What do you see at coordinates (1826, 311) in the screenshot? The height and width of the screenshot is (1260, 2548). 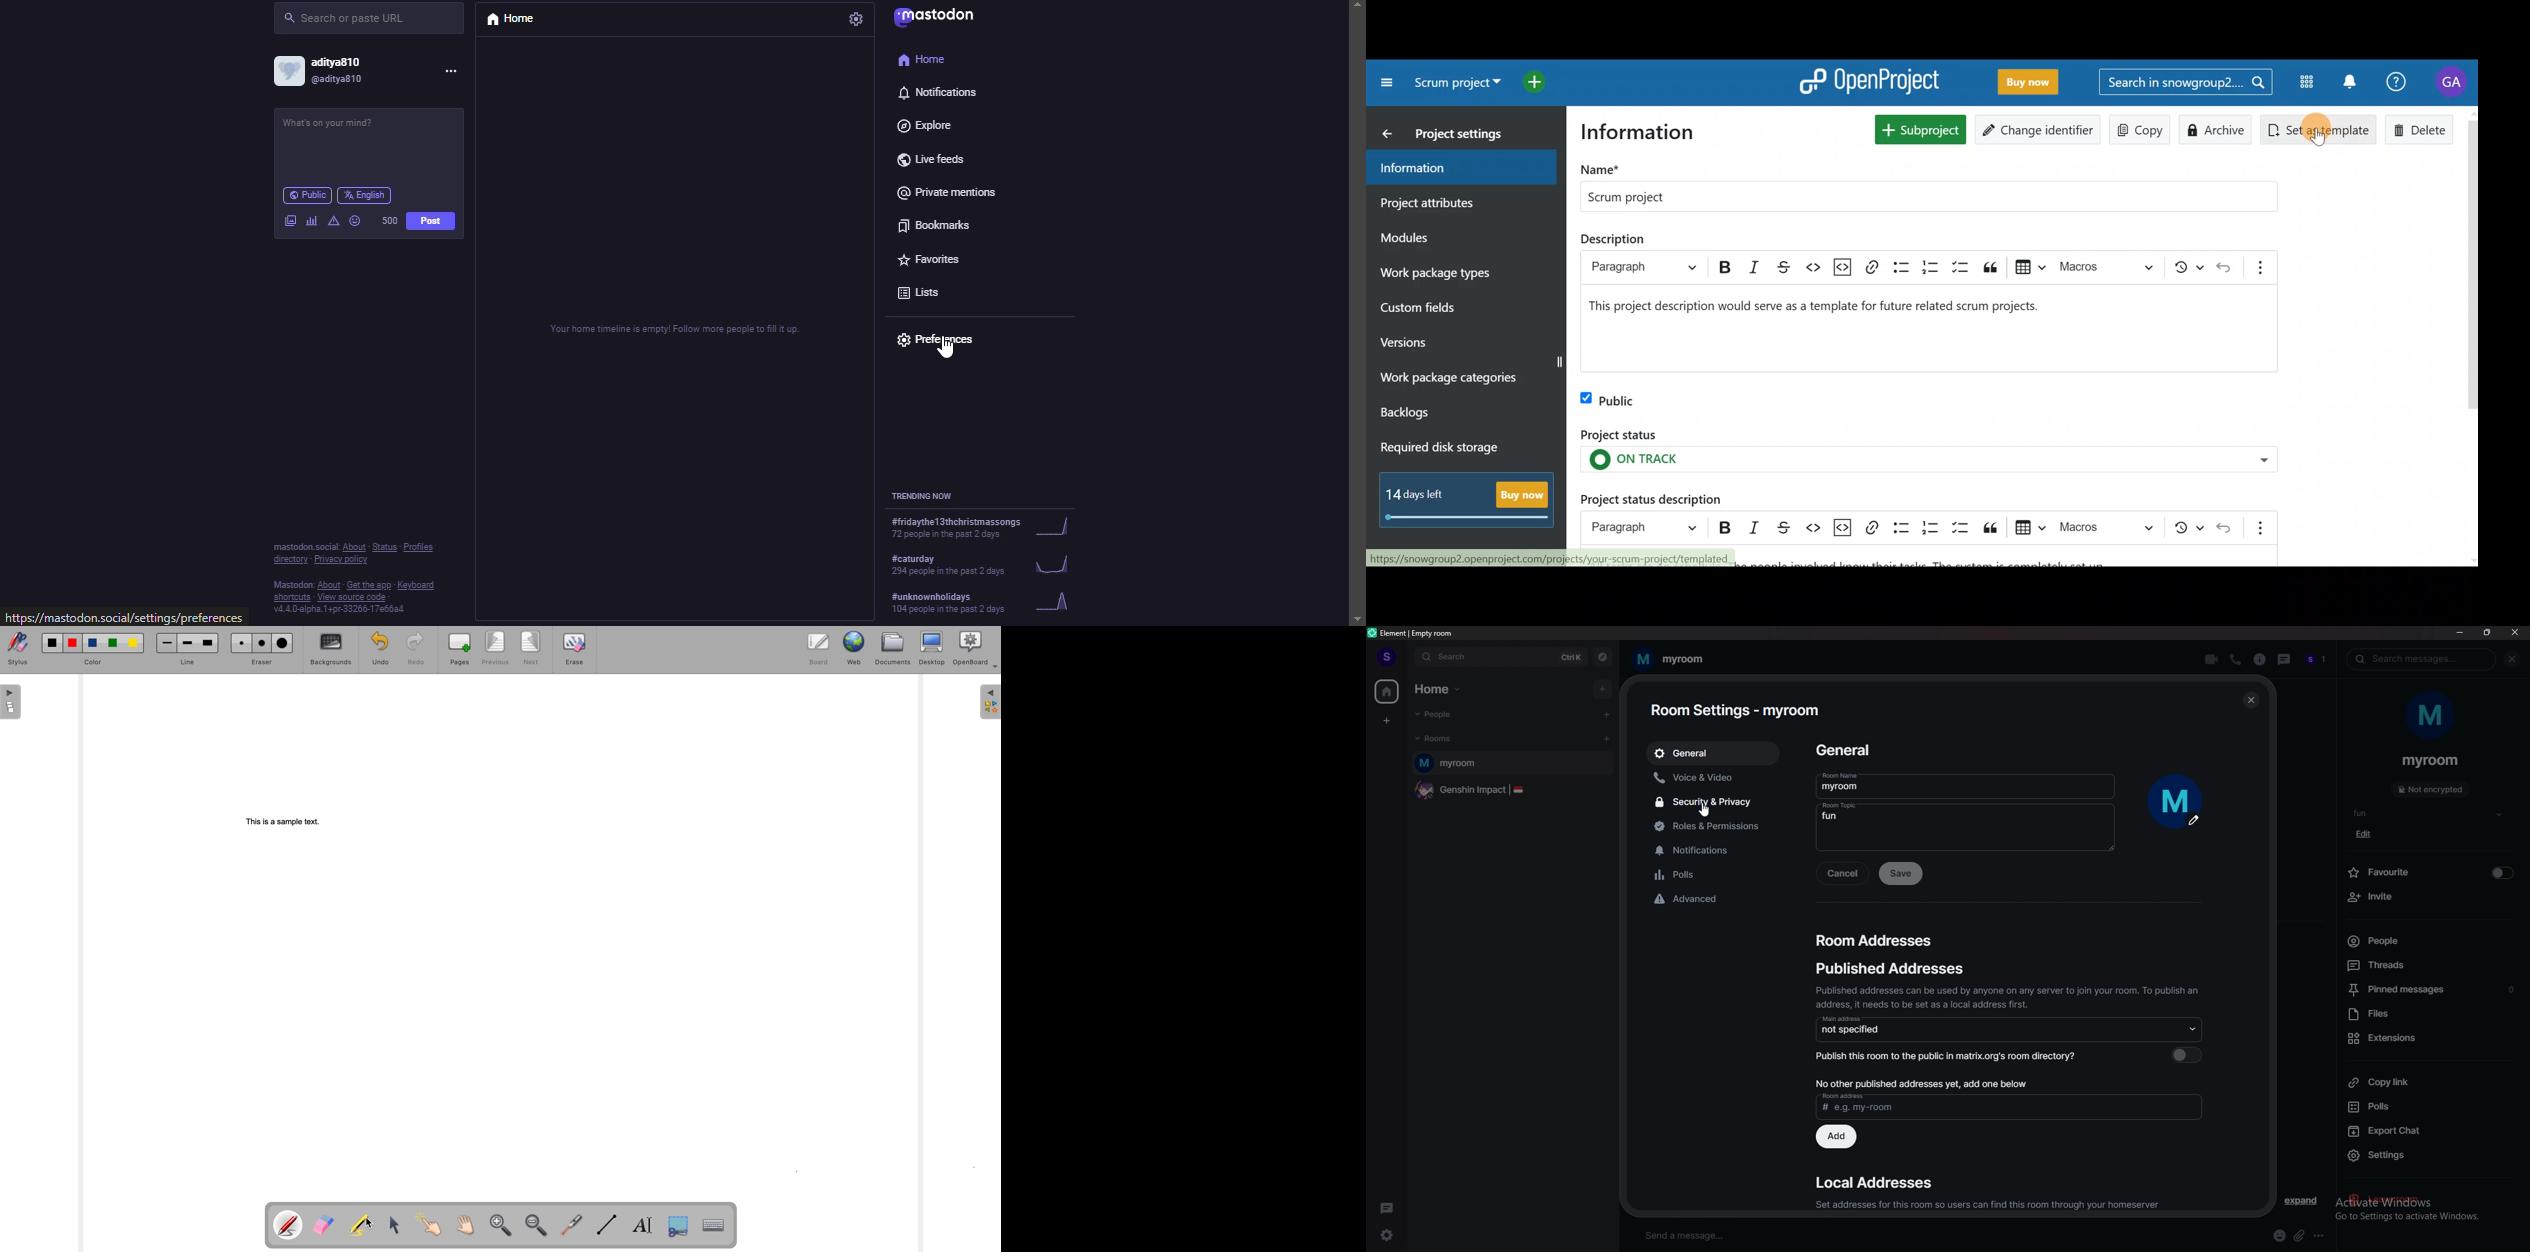 I see `project description` at bounding box center [1826, 311].